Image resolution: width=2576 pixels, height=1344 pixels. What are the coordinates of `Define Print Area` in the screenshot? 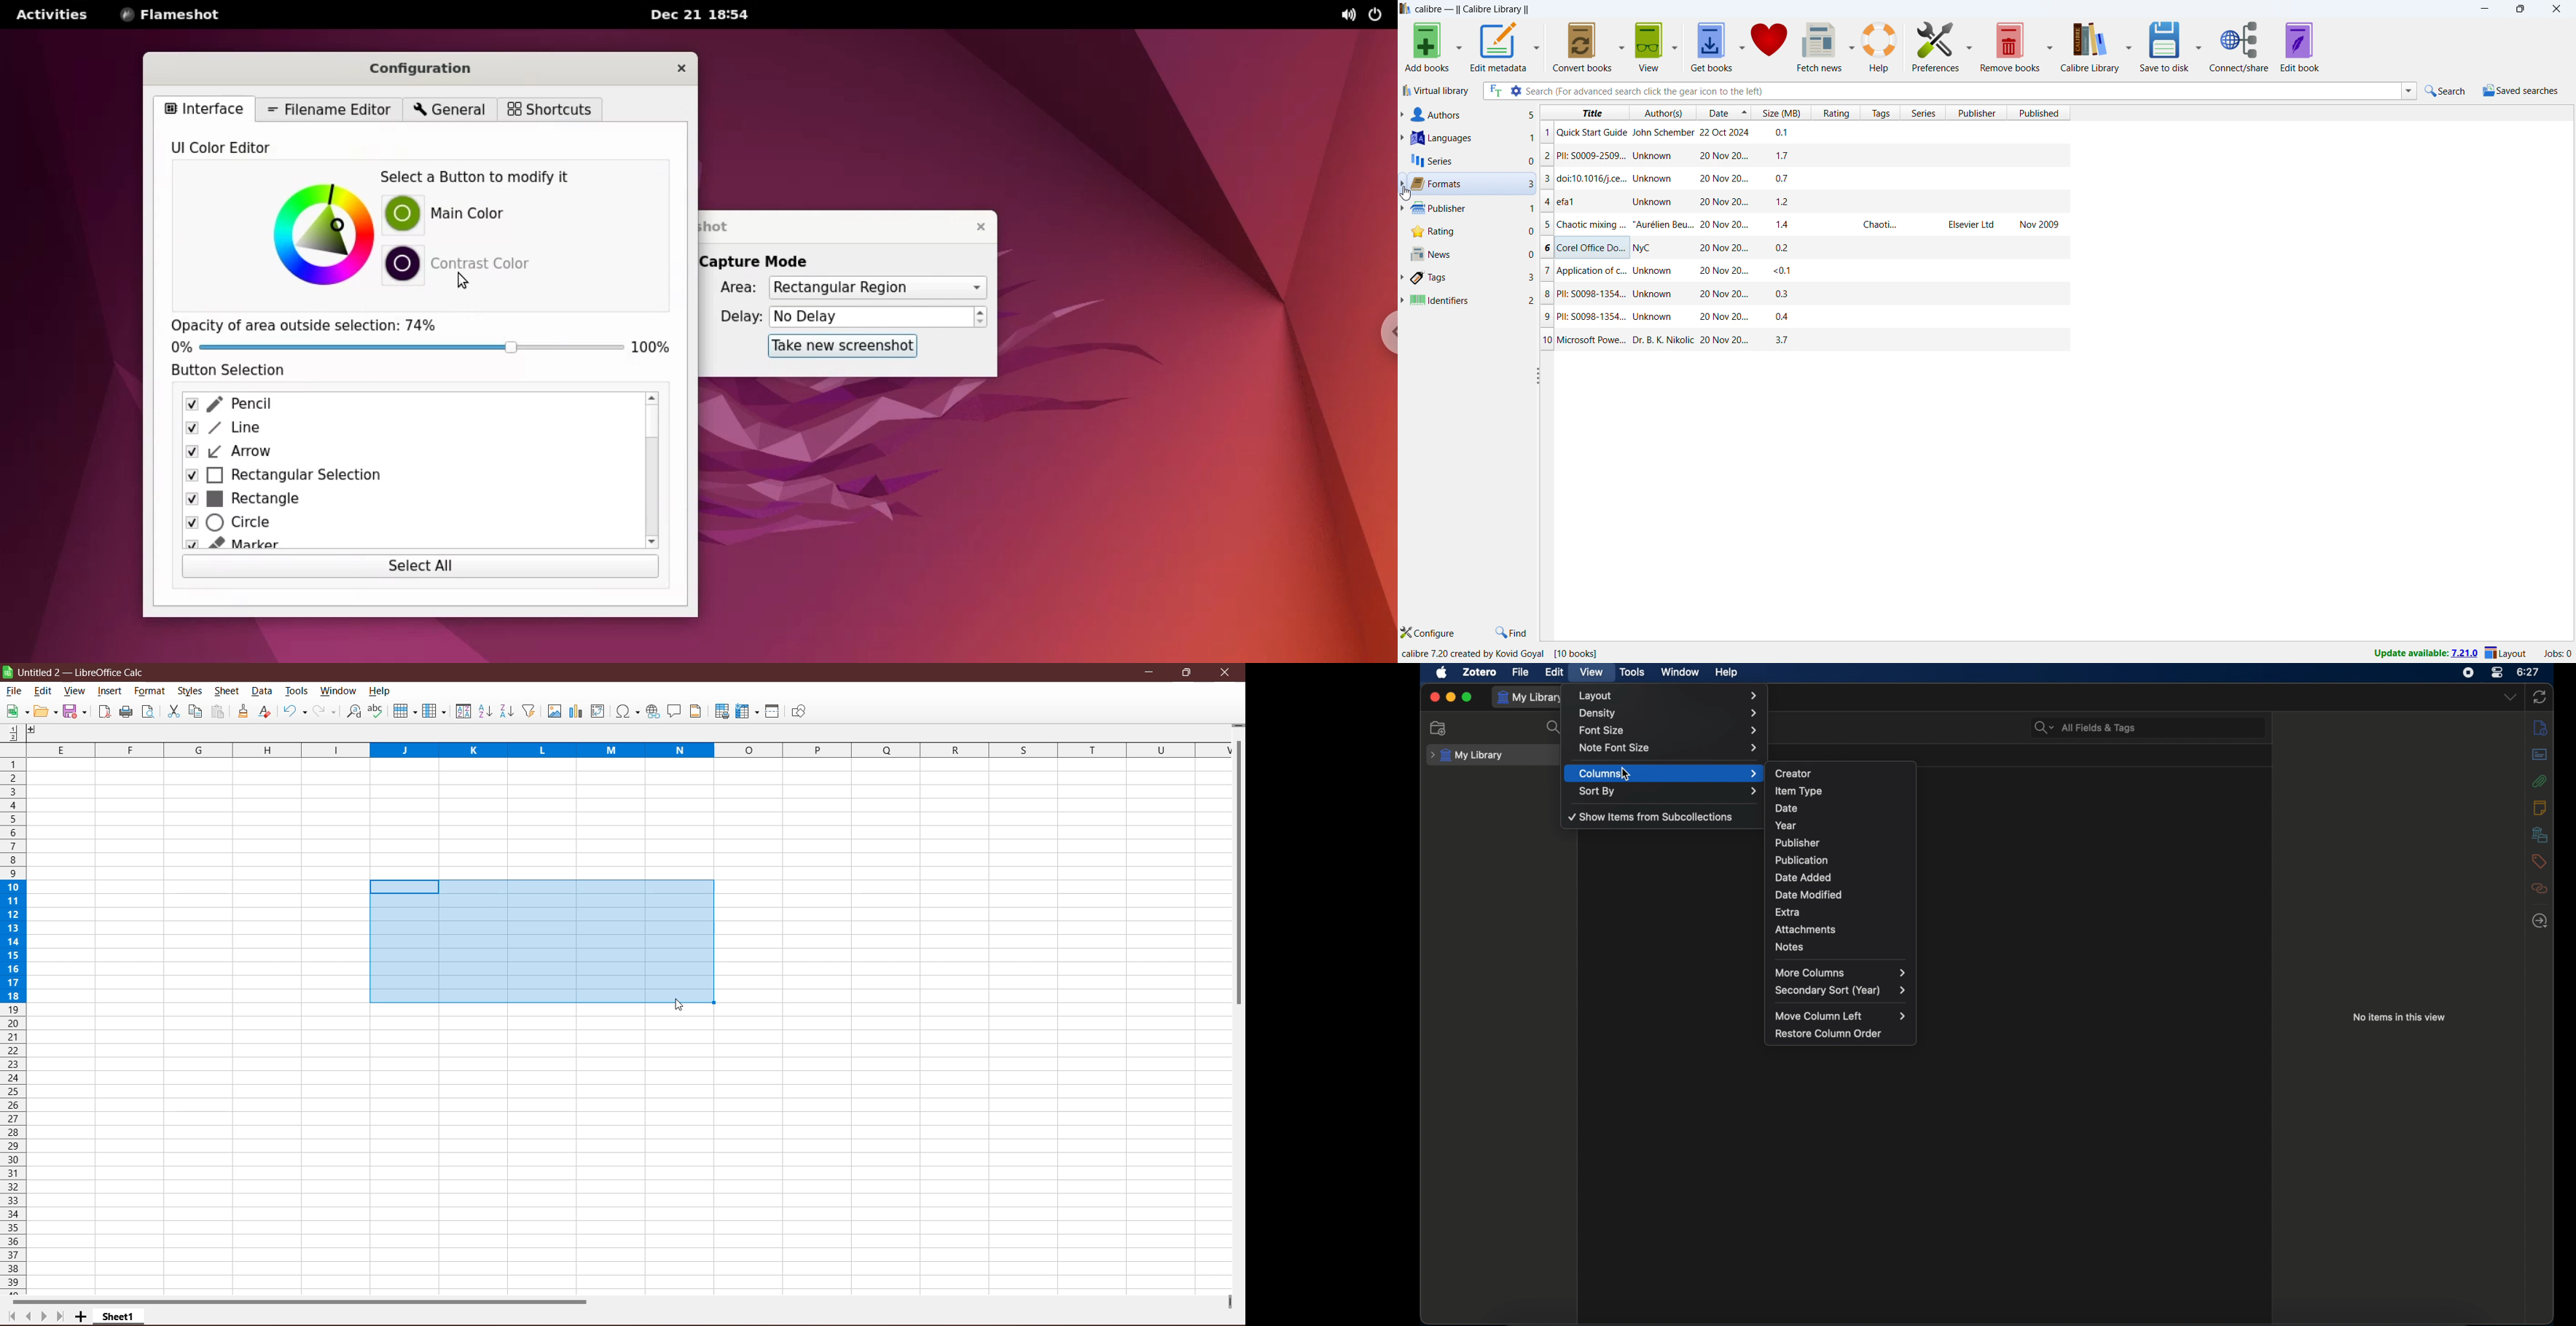 It's located at (722, 712).